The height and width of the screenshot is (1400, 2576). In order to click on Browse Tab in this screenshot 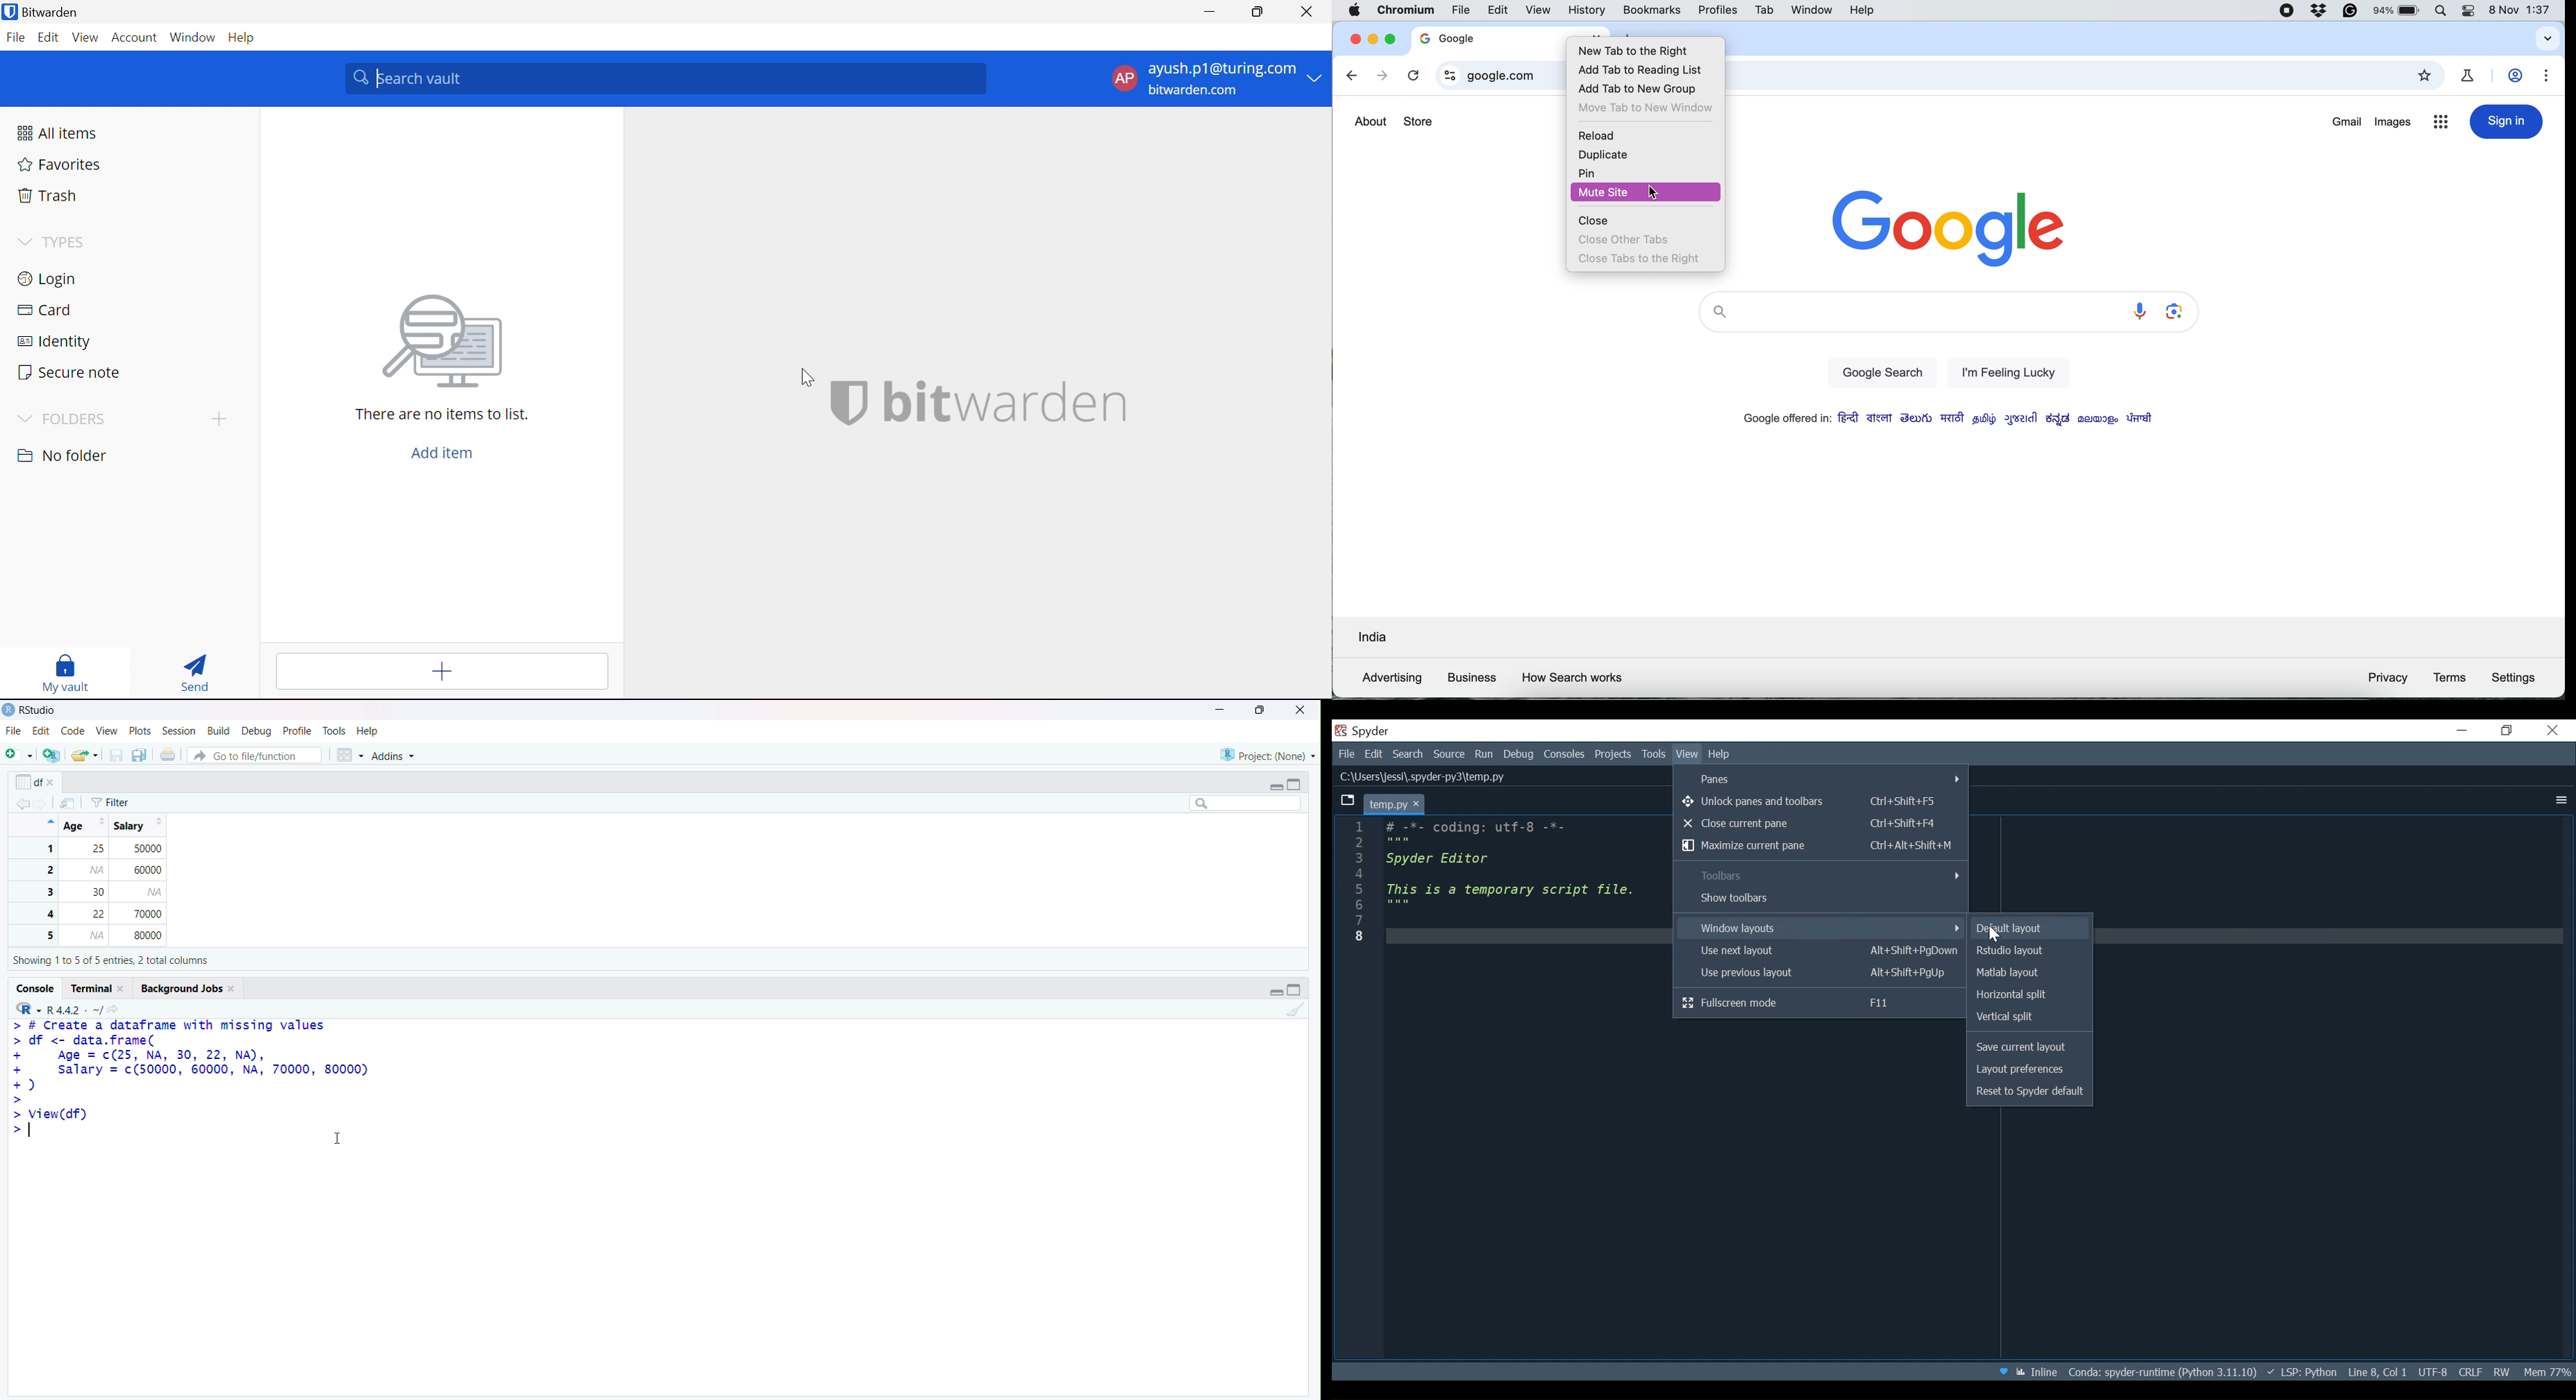, I will do `click(1351, 801)`.